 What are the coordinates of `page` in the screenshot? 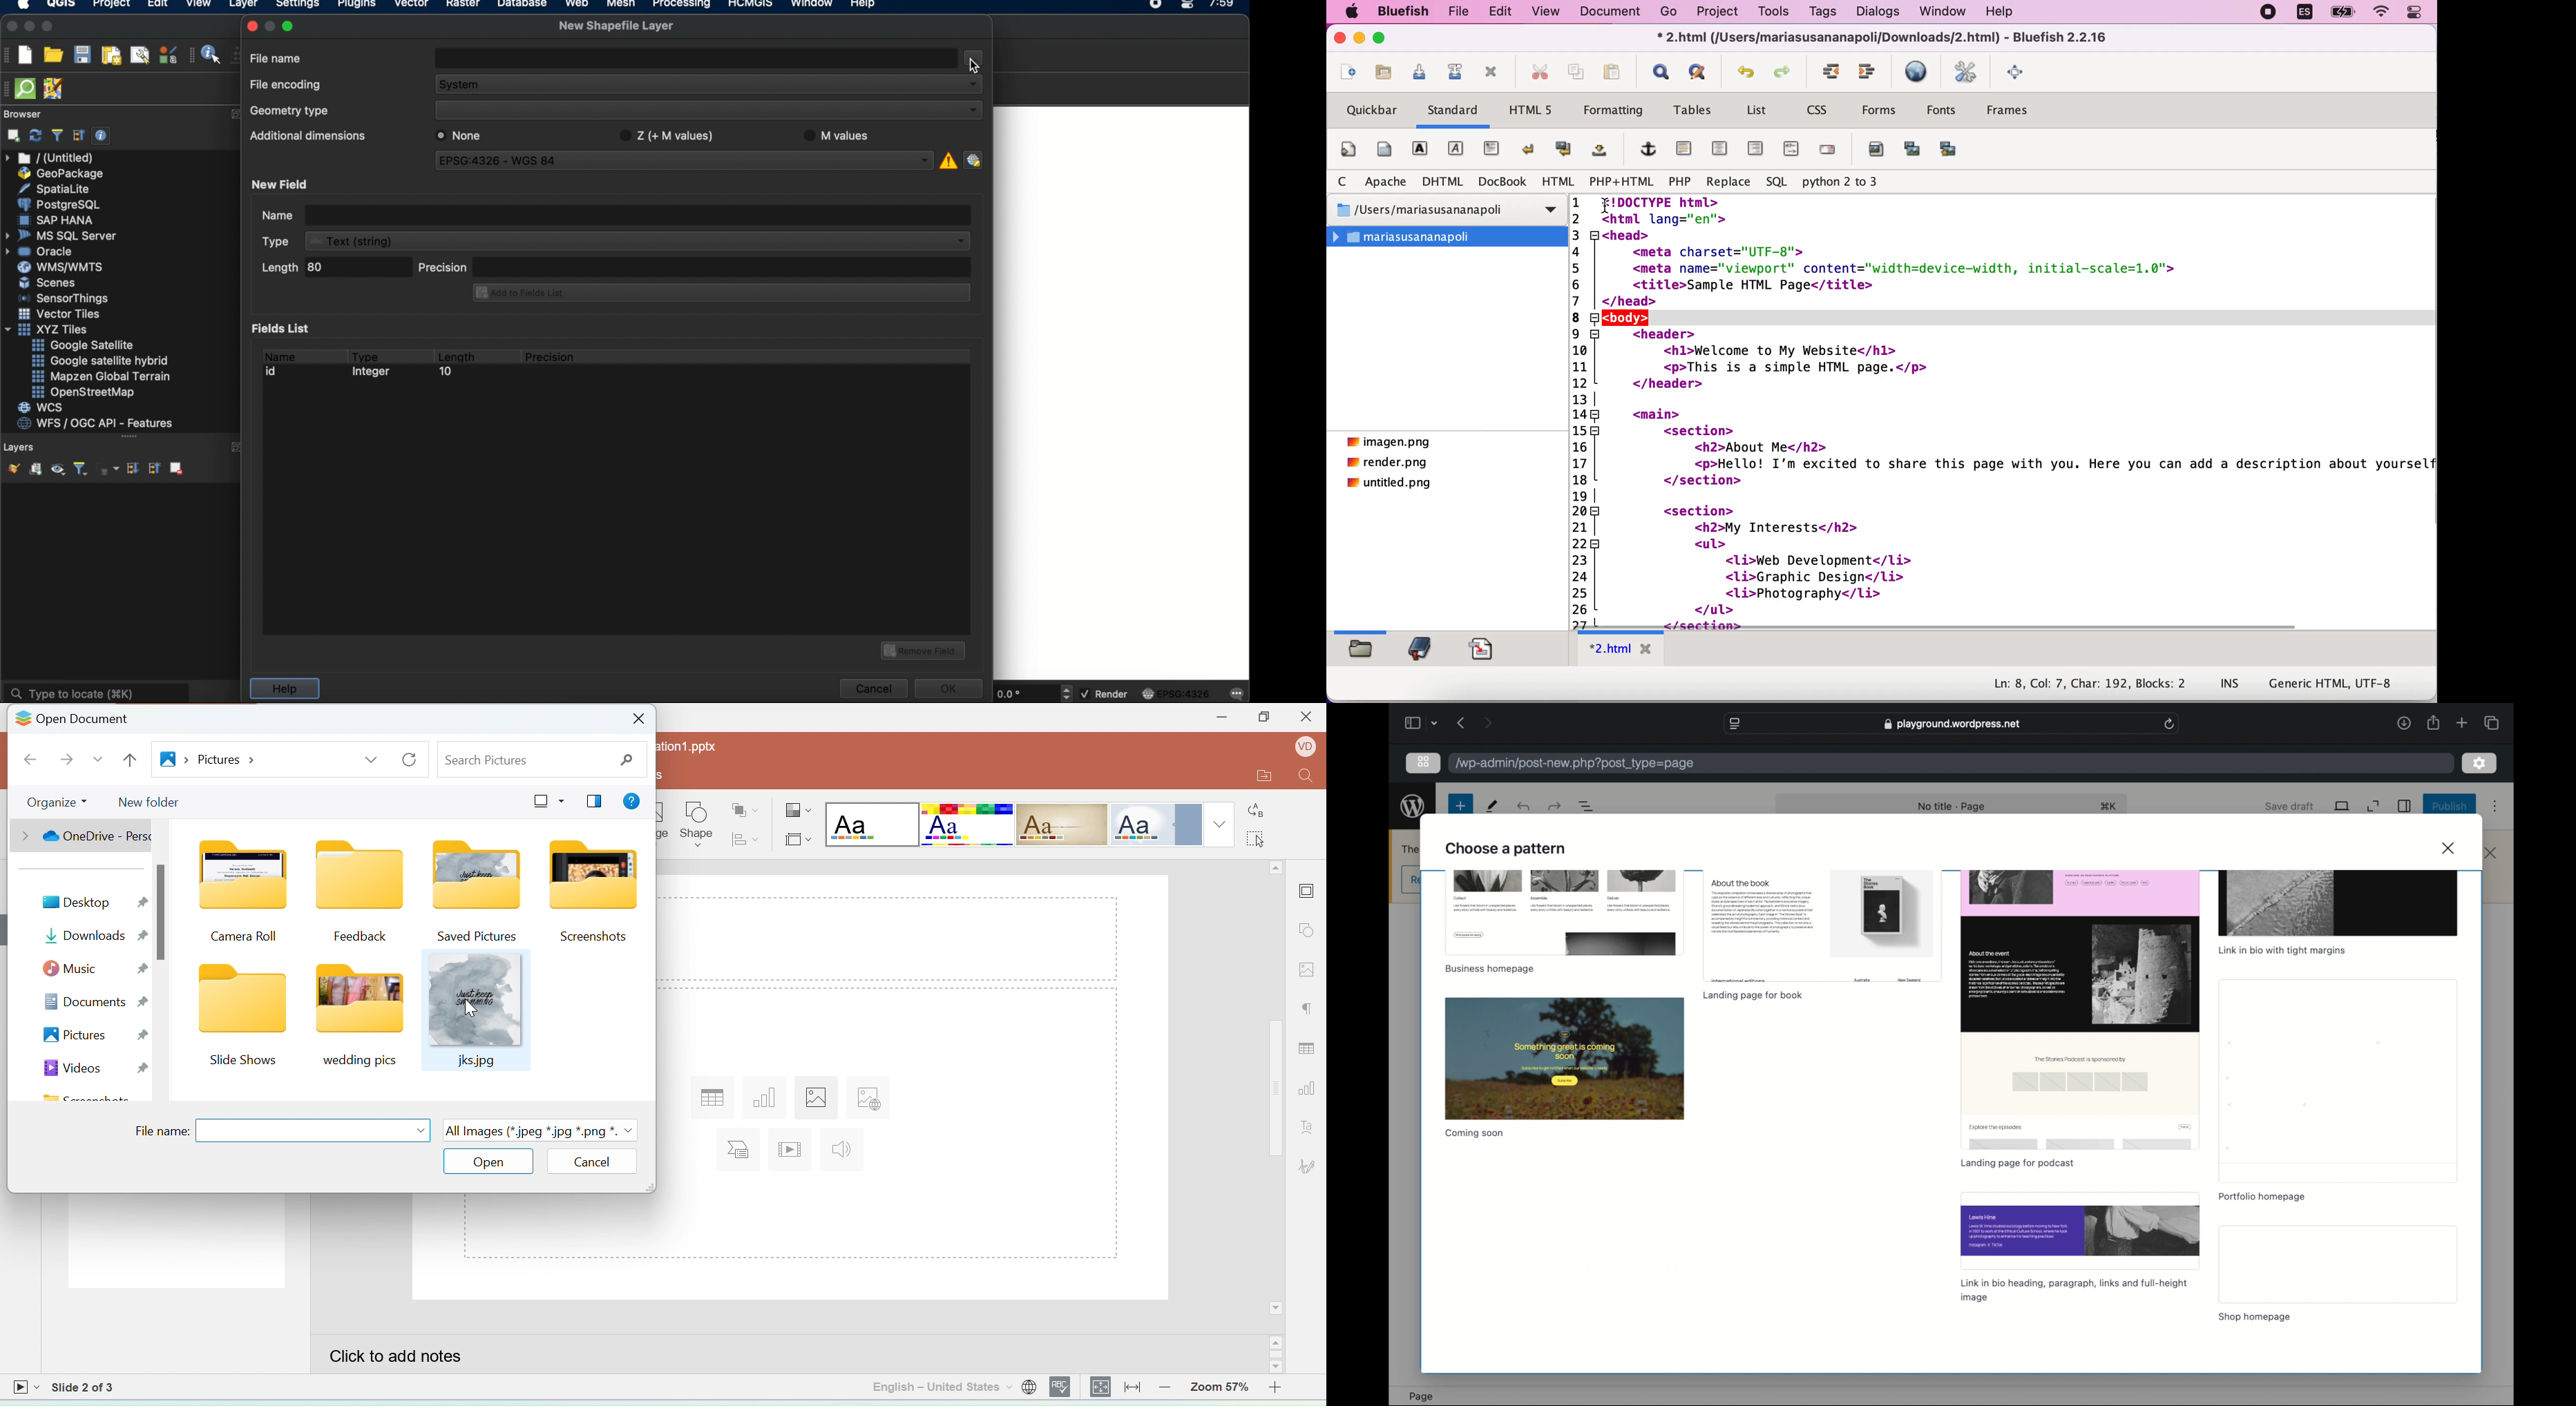 It's located at (1421, 1397).